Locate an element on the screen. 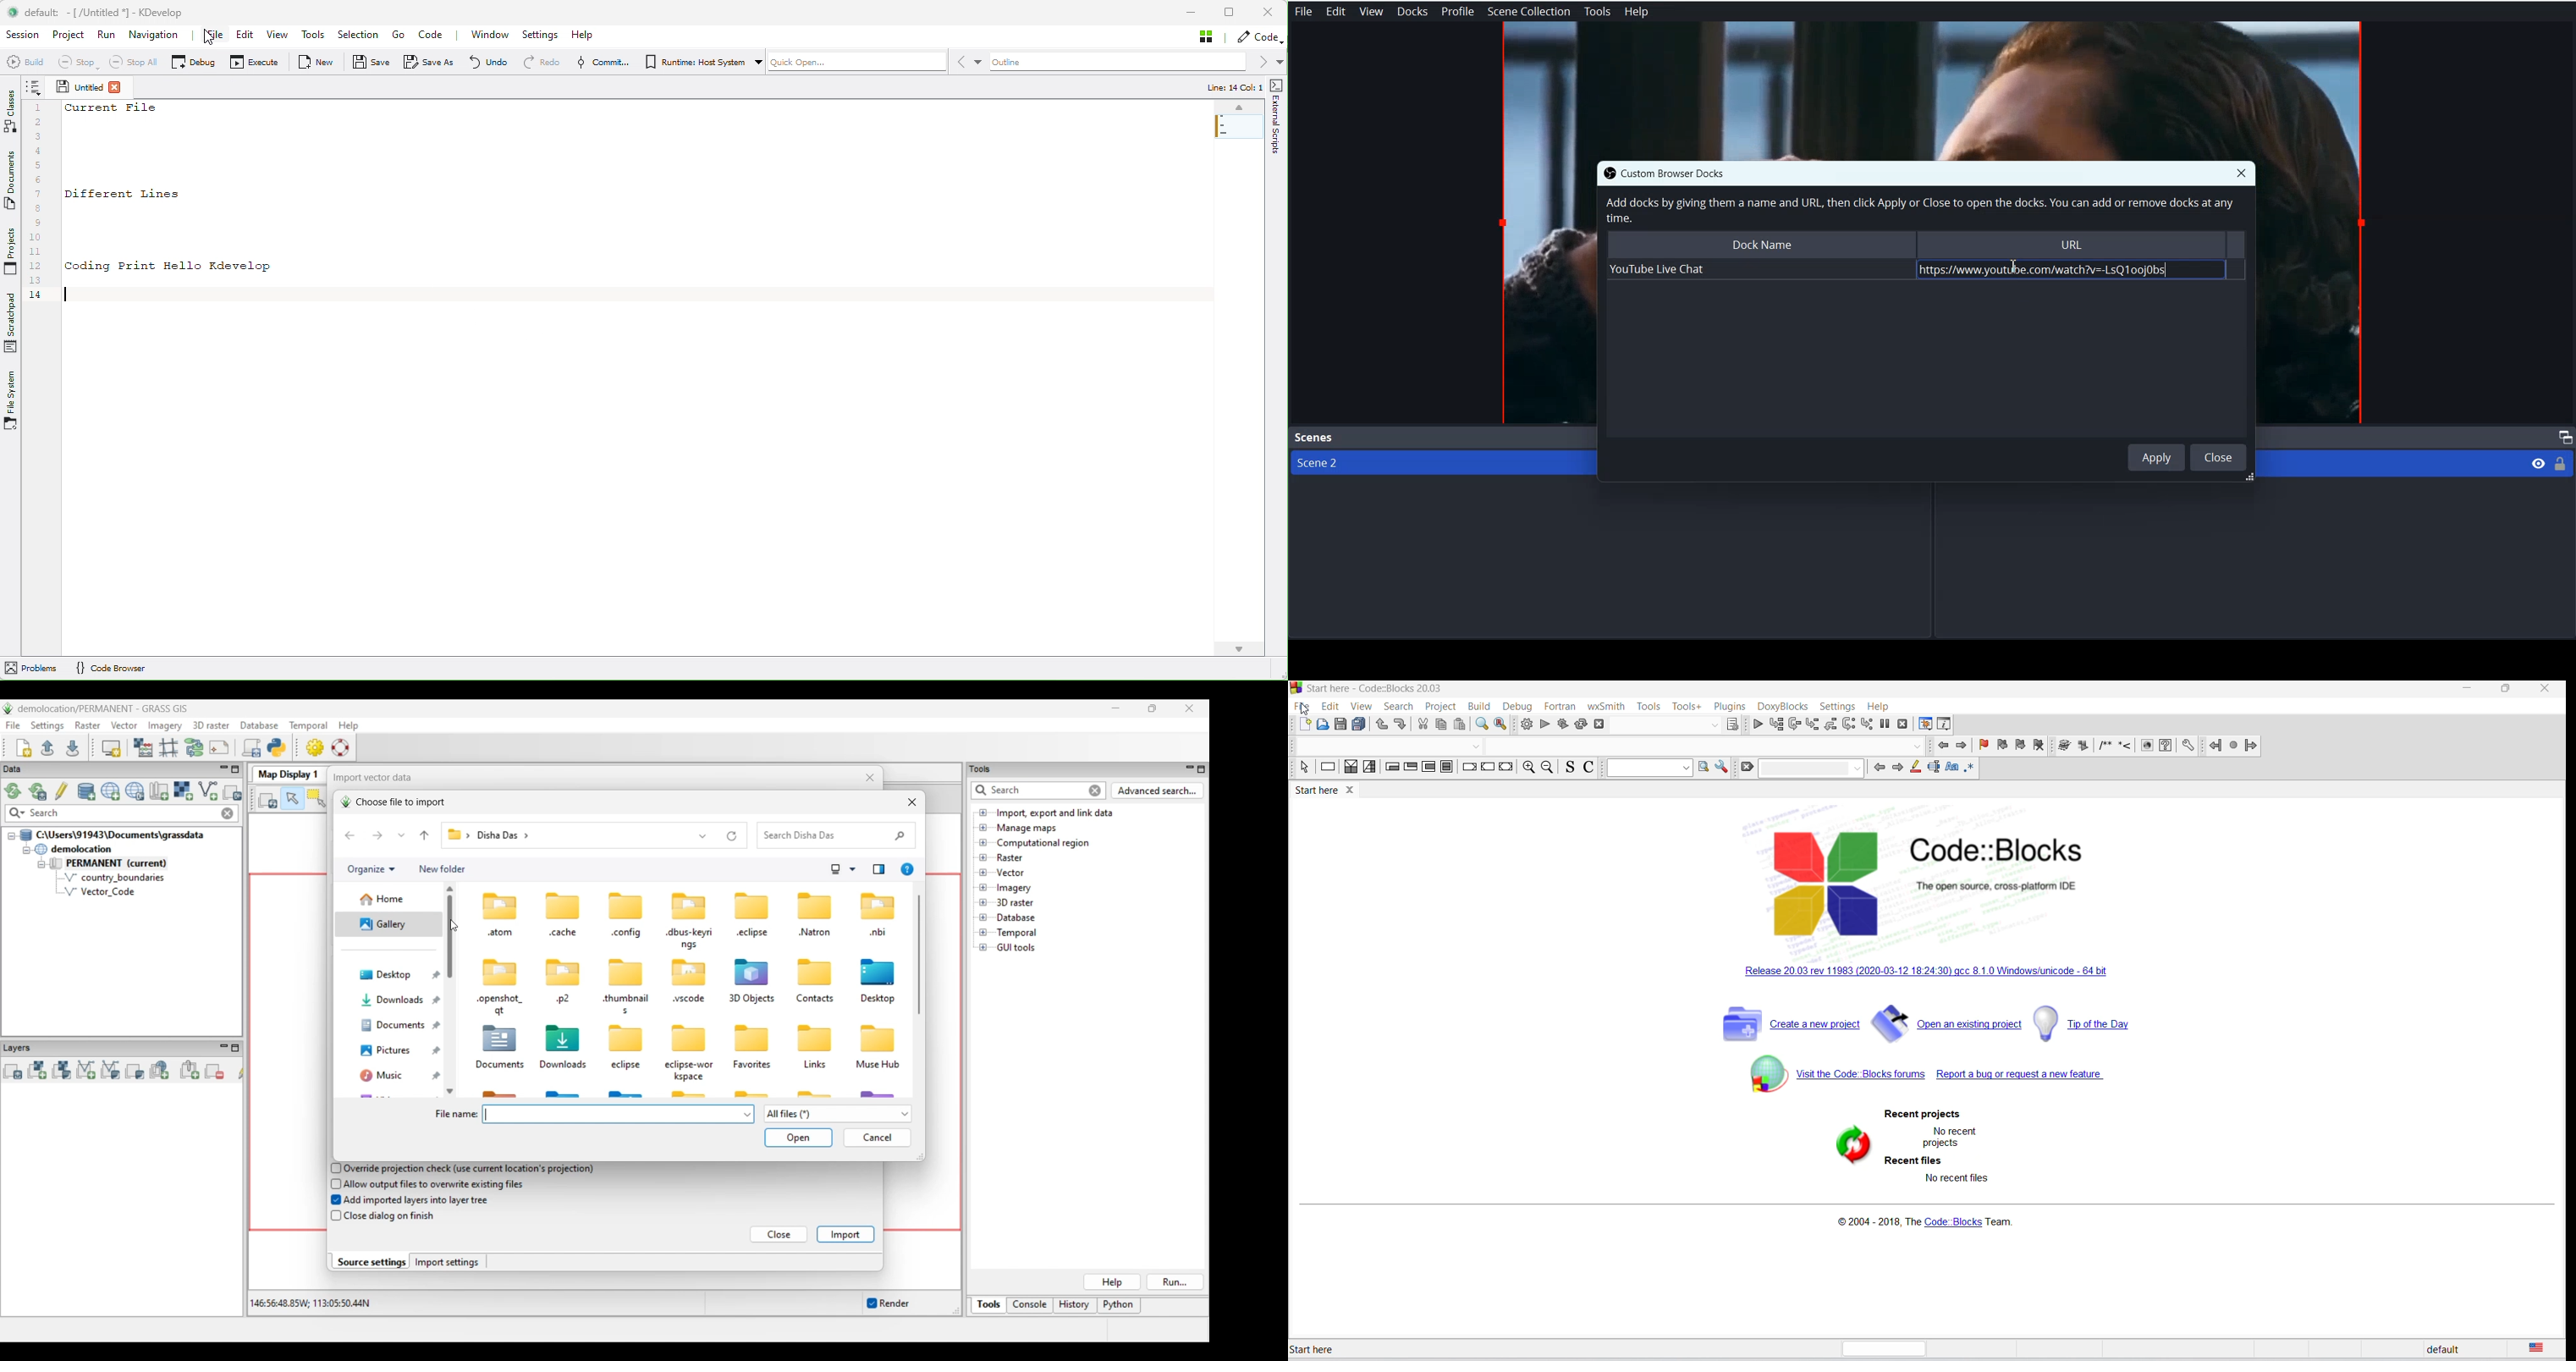  fortran is located at coordinates (1562, 707).